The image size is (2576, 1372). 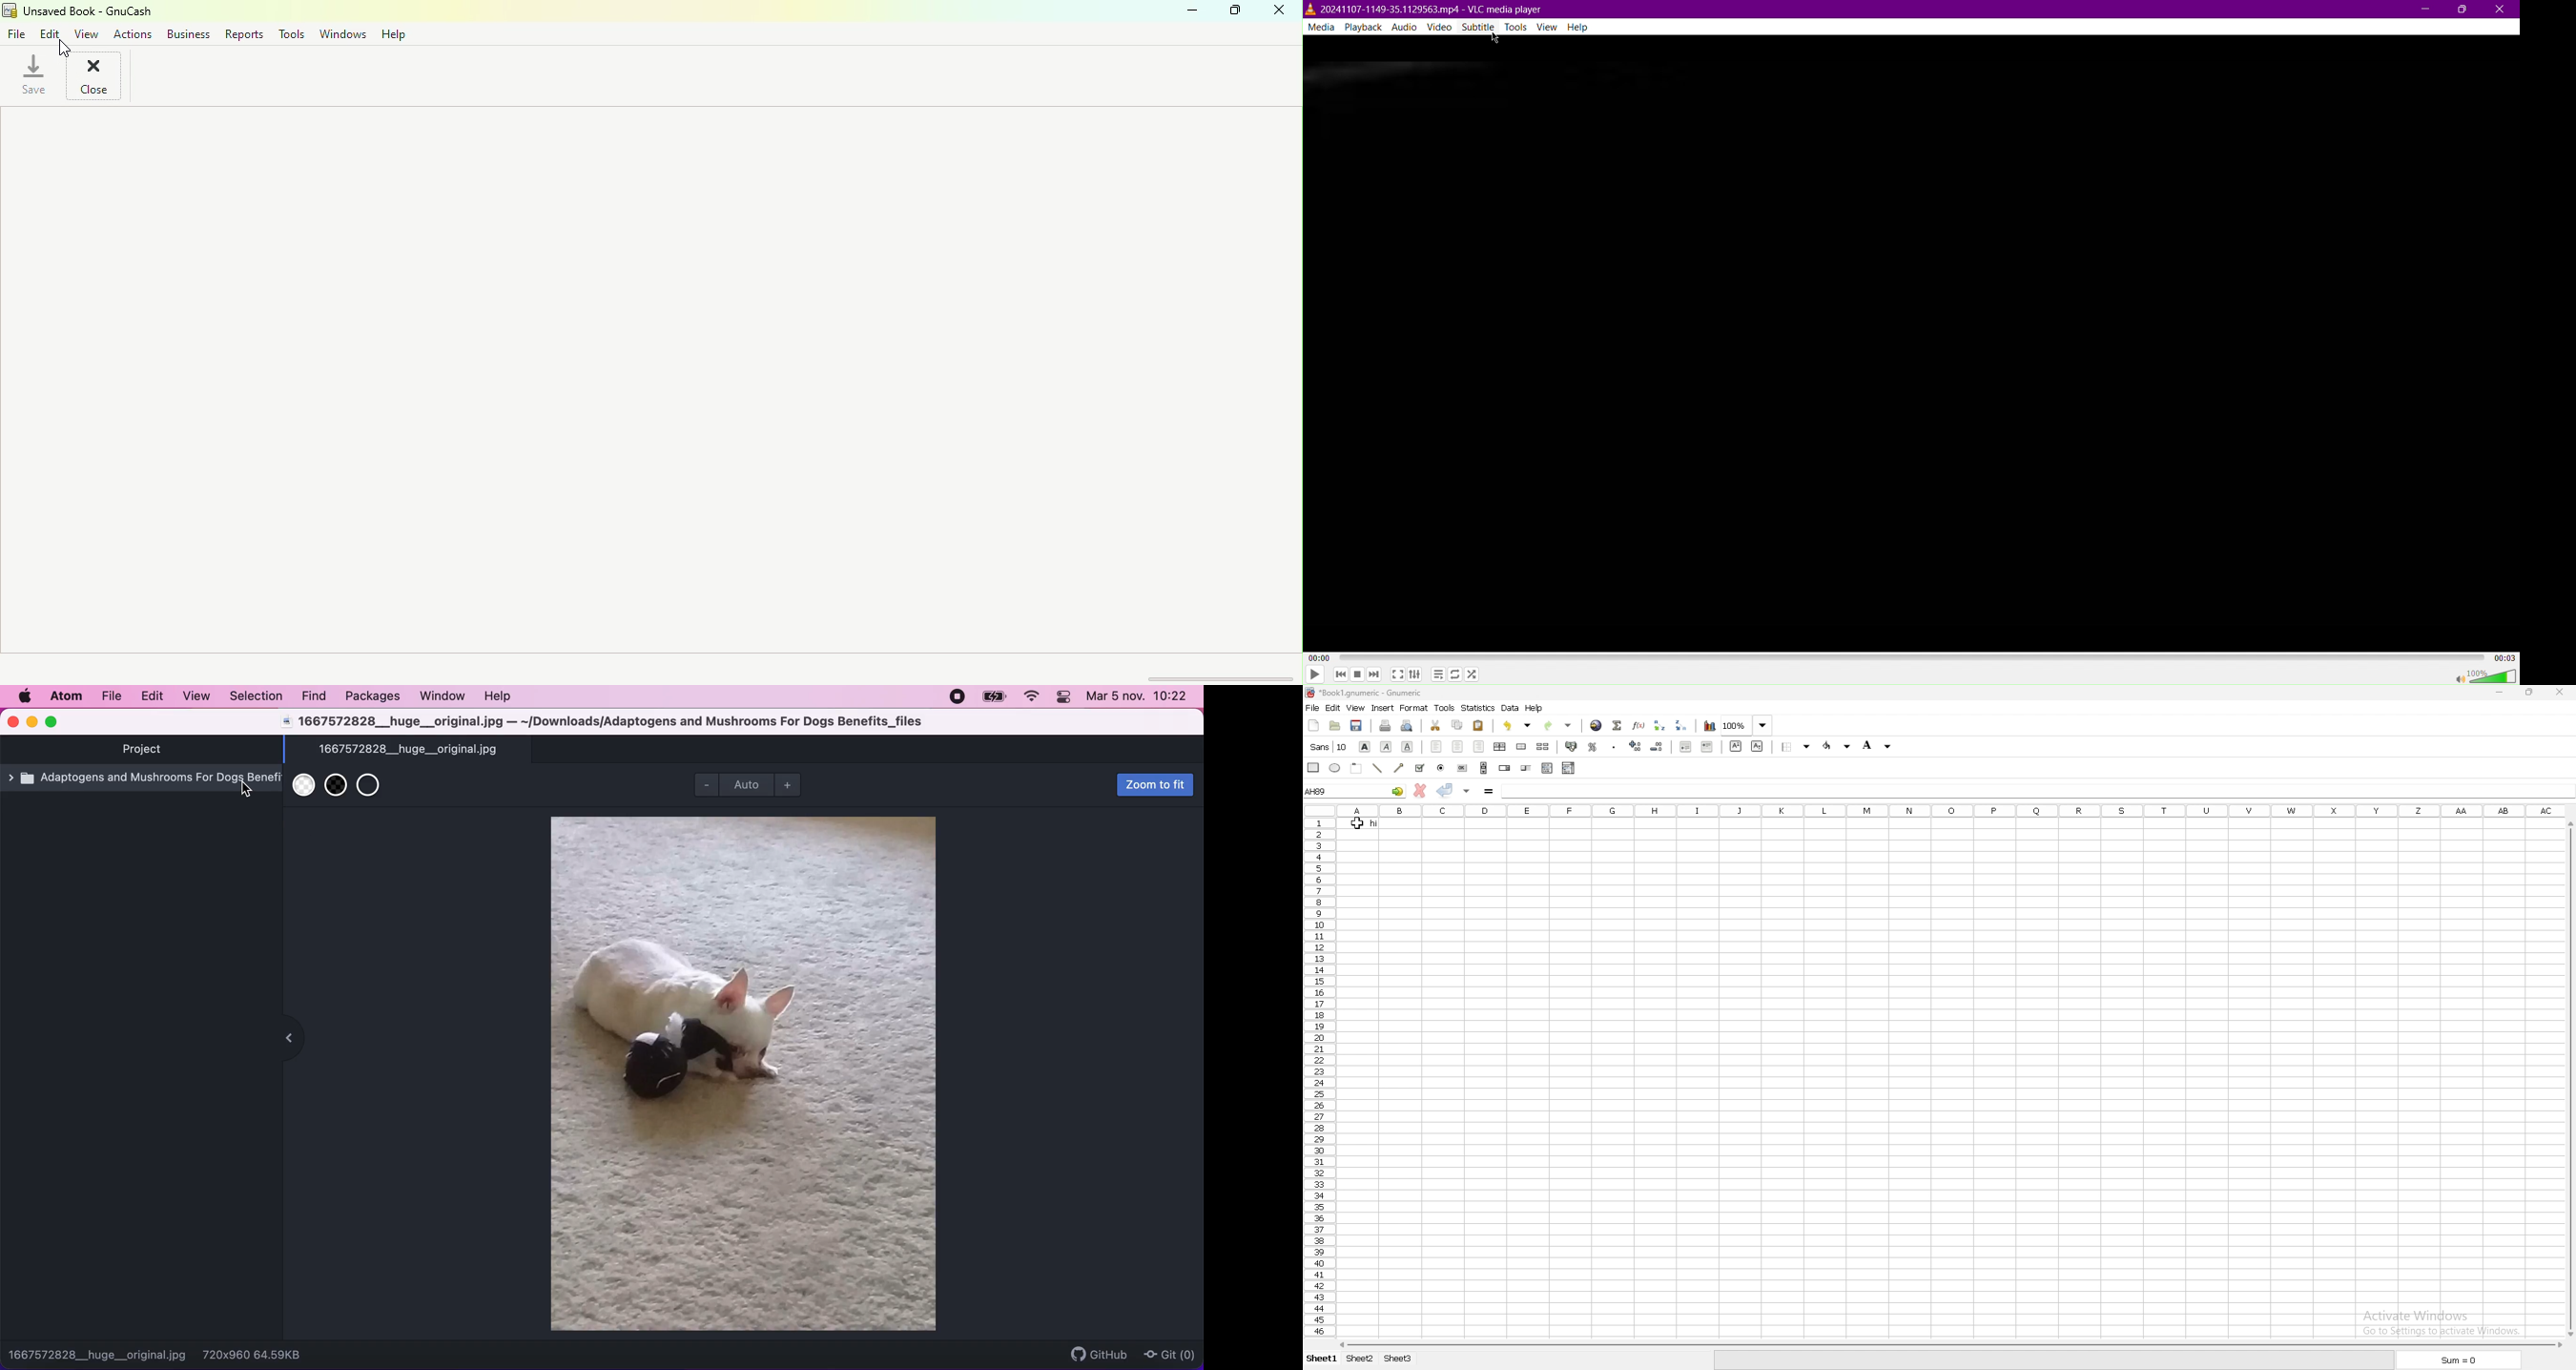 I want to click on Cursor, so click(x=1494, y=37).